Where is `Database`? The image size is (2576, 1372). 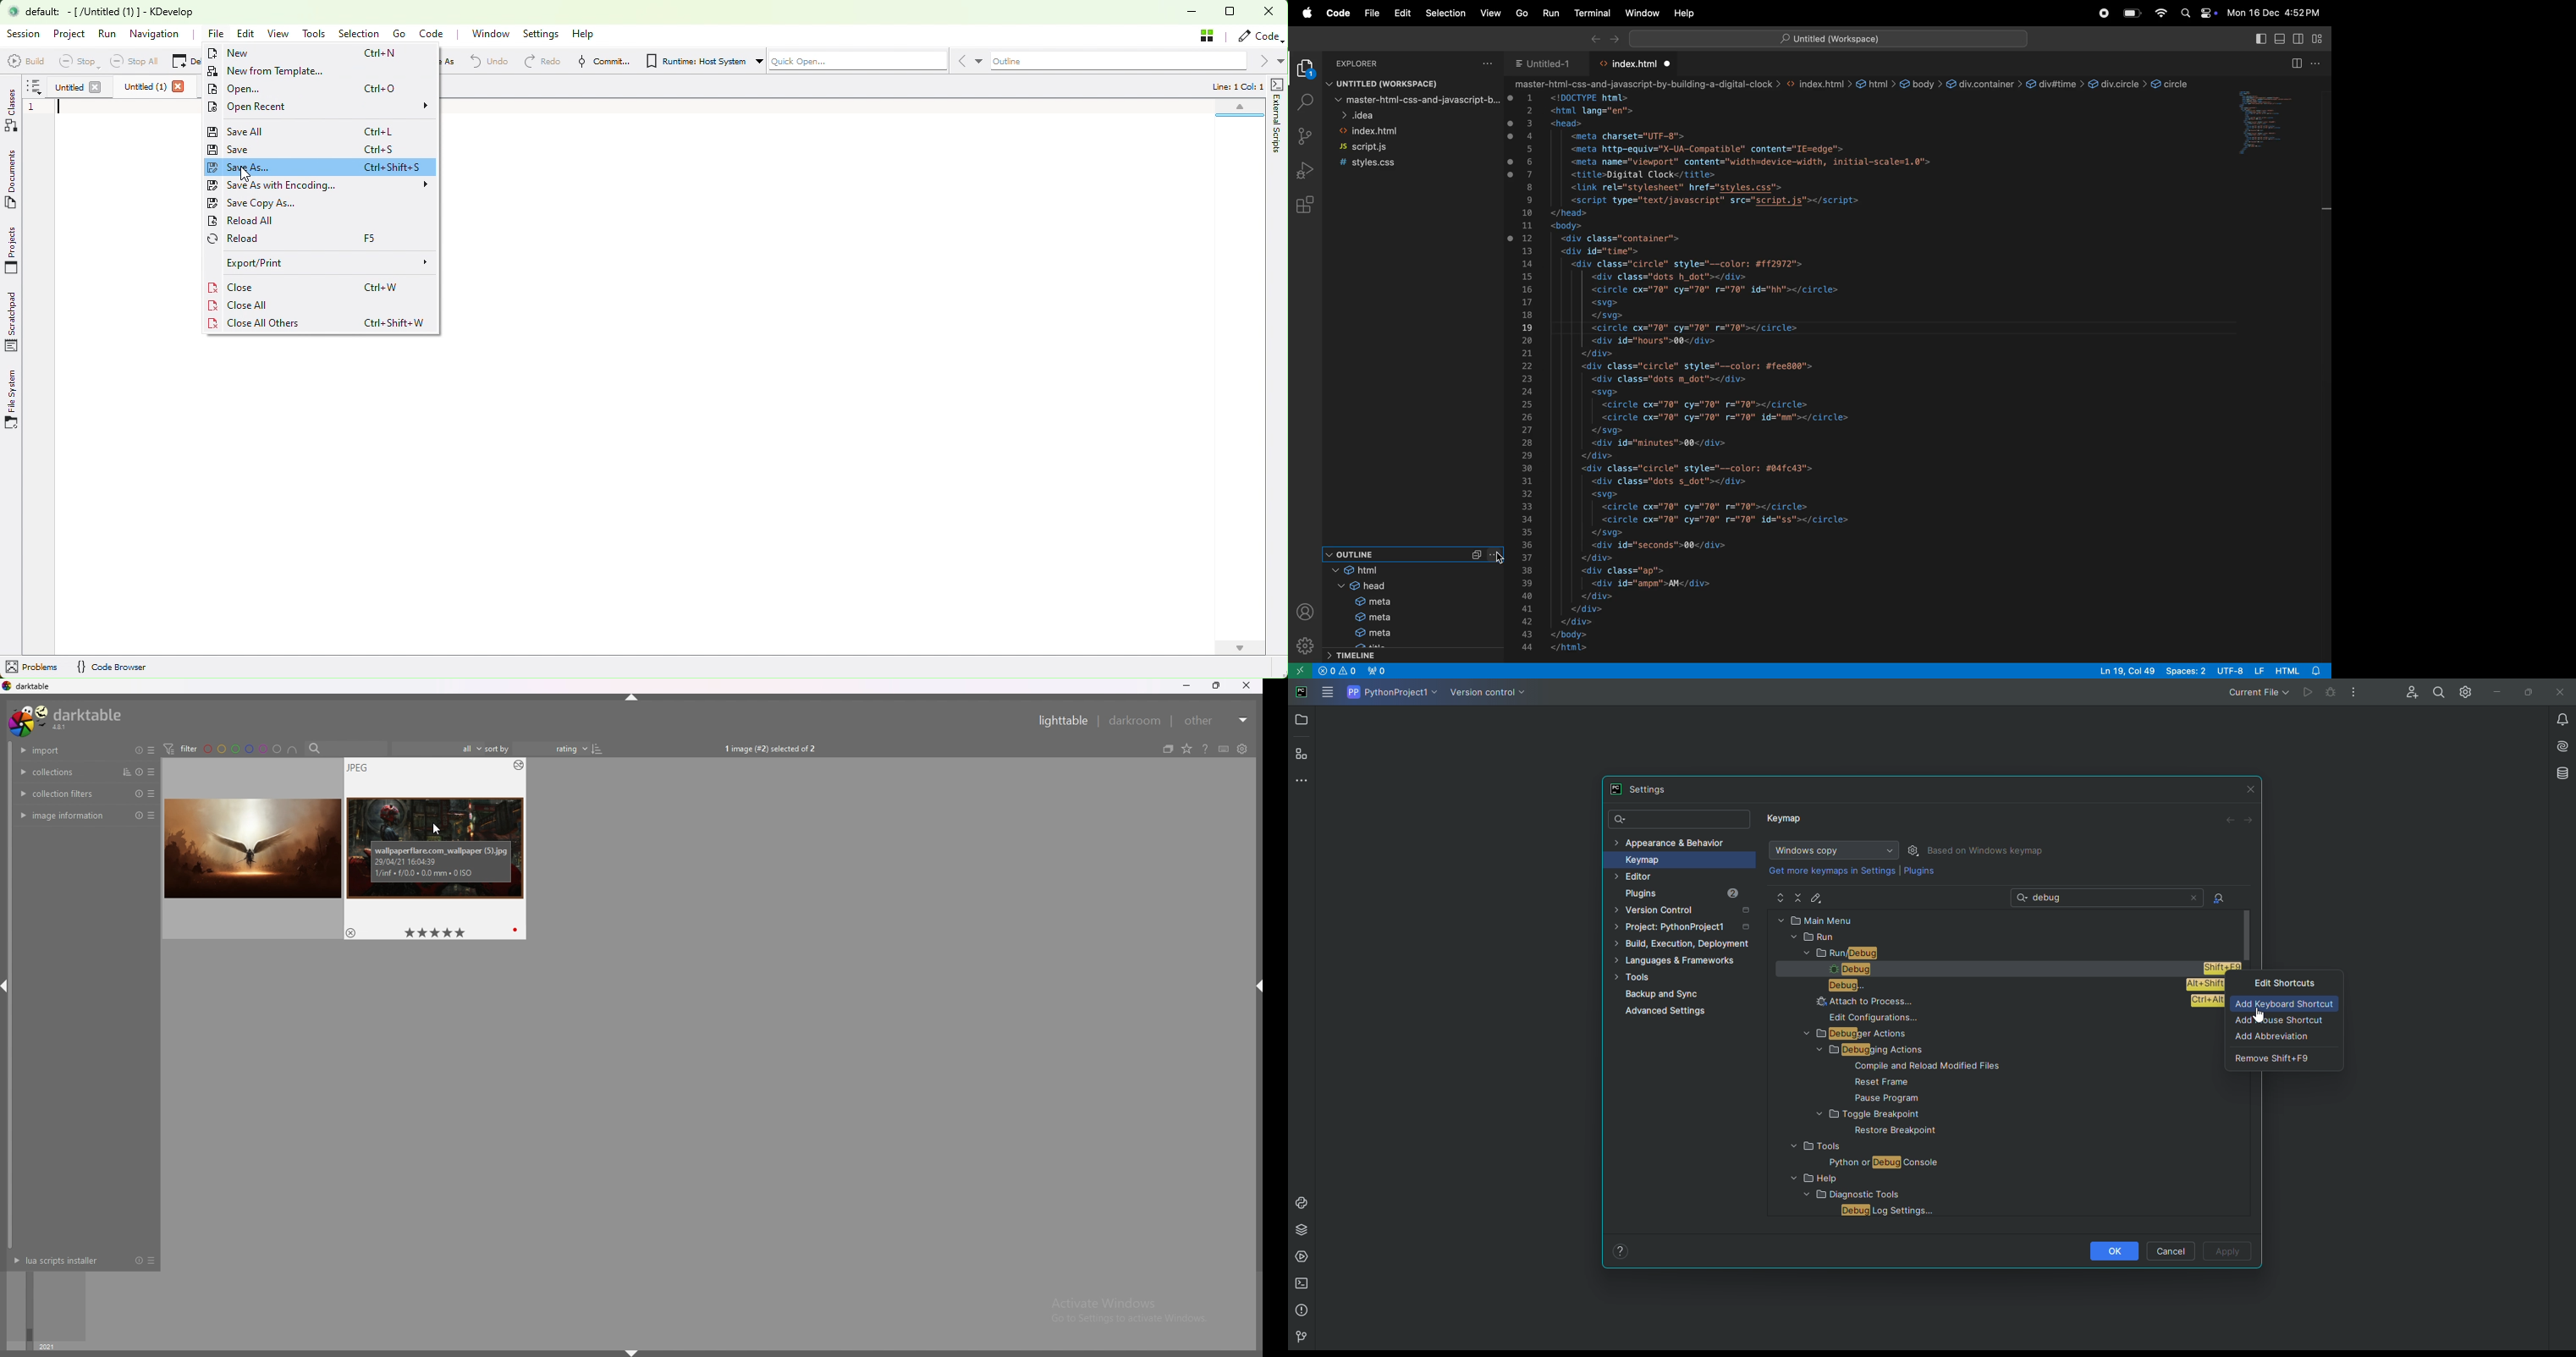 Database is located at coordinates (2561, 773).